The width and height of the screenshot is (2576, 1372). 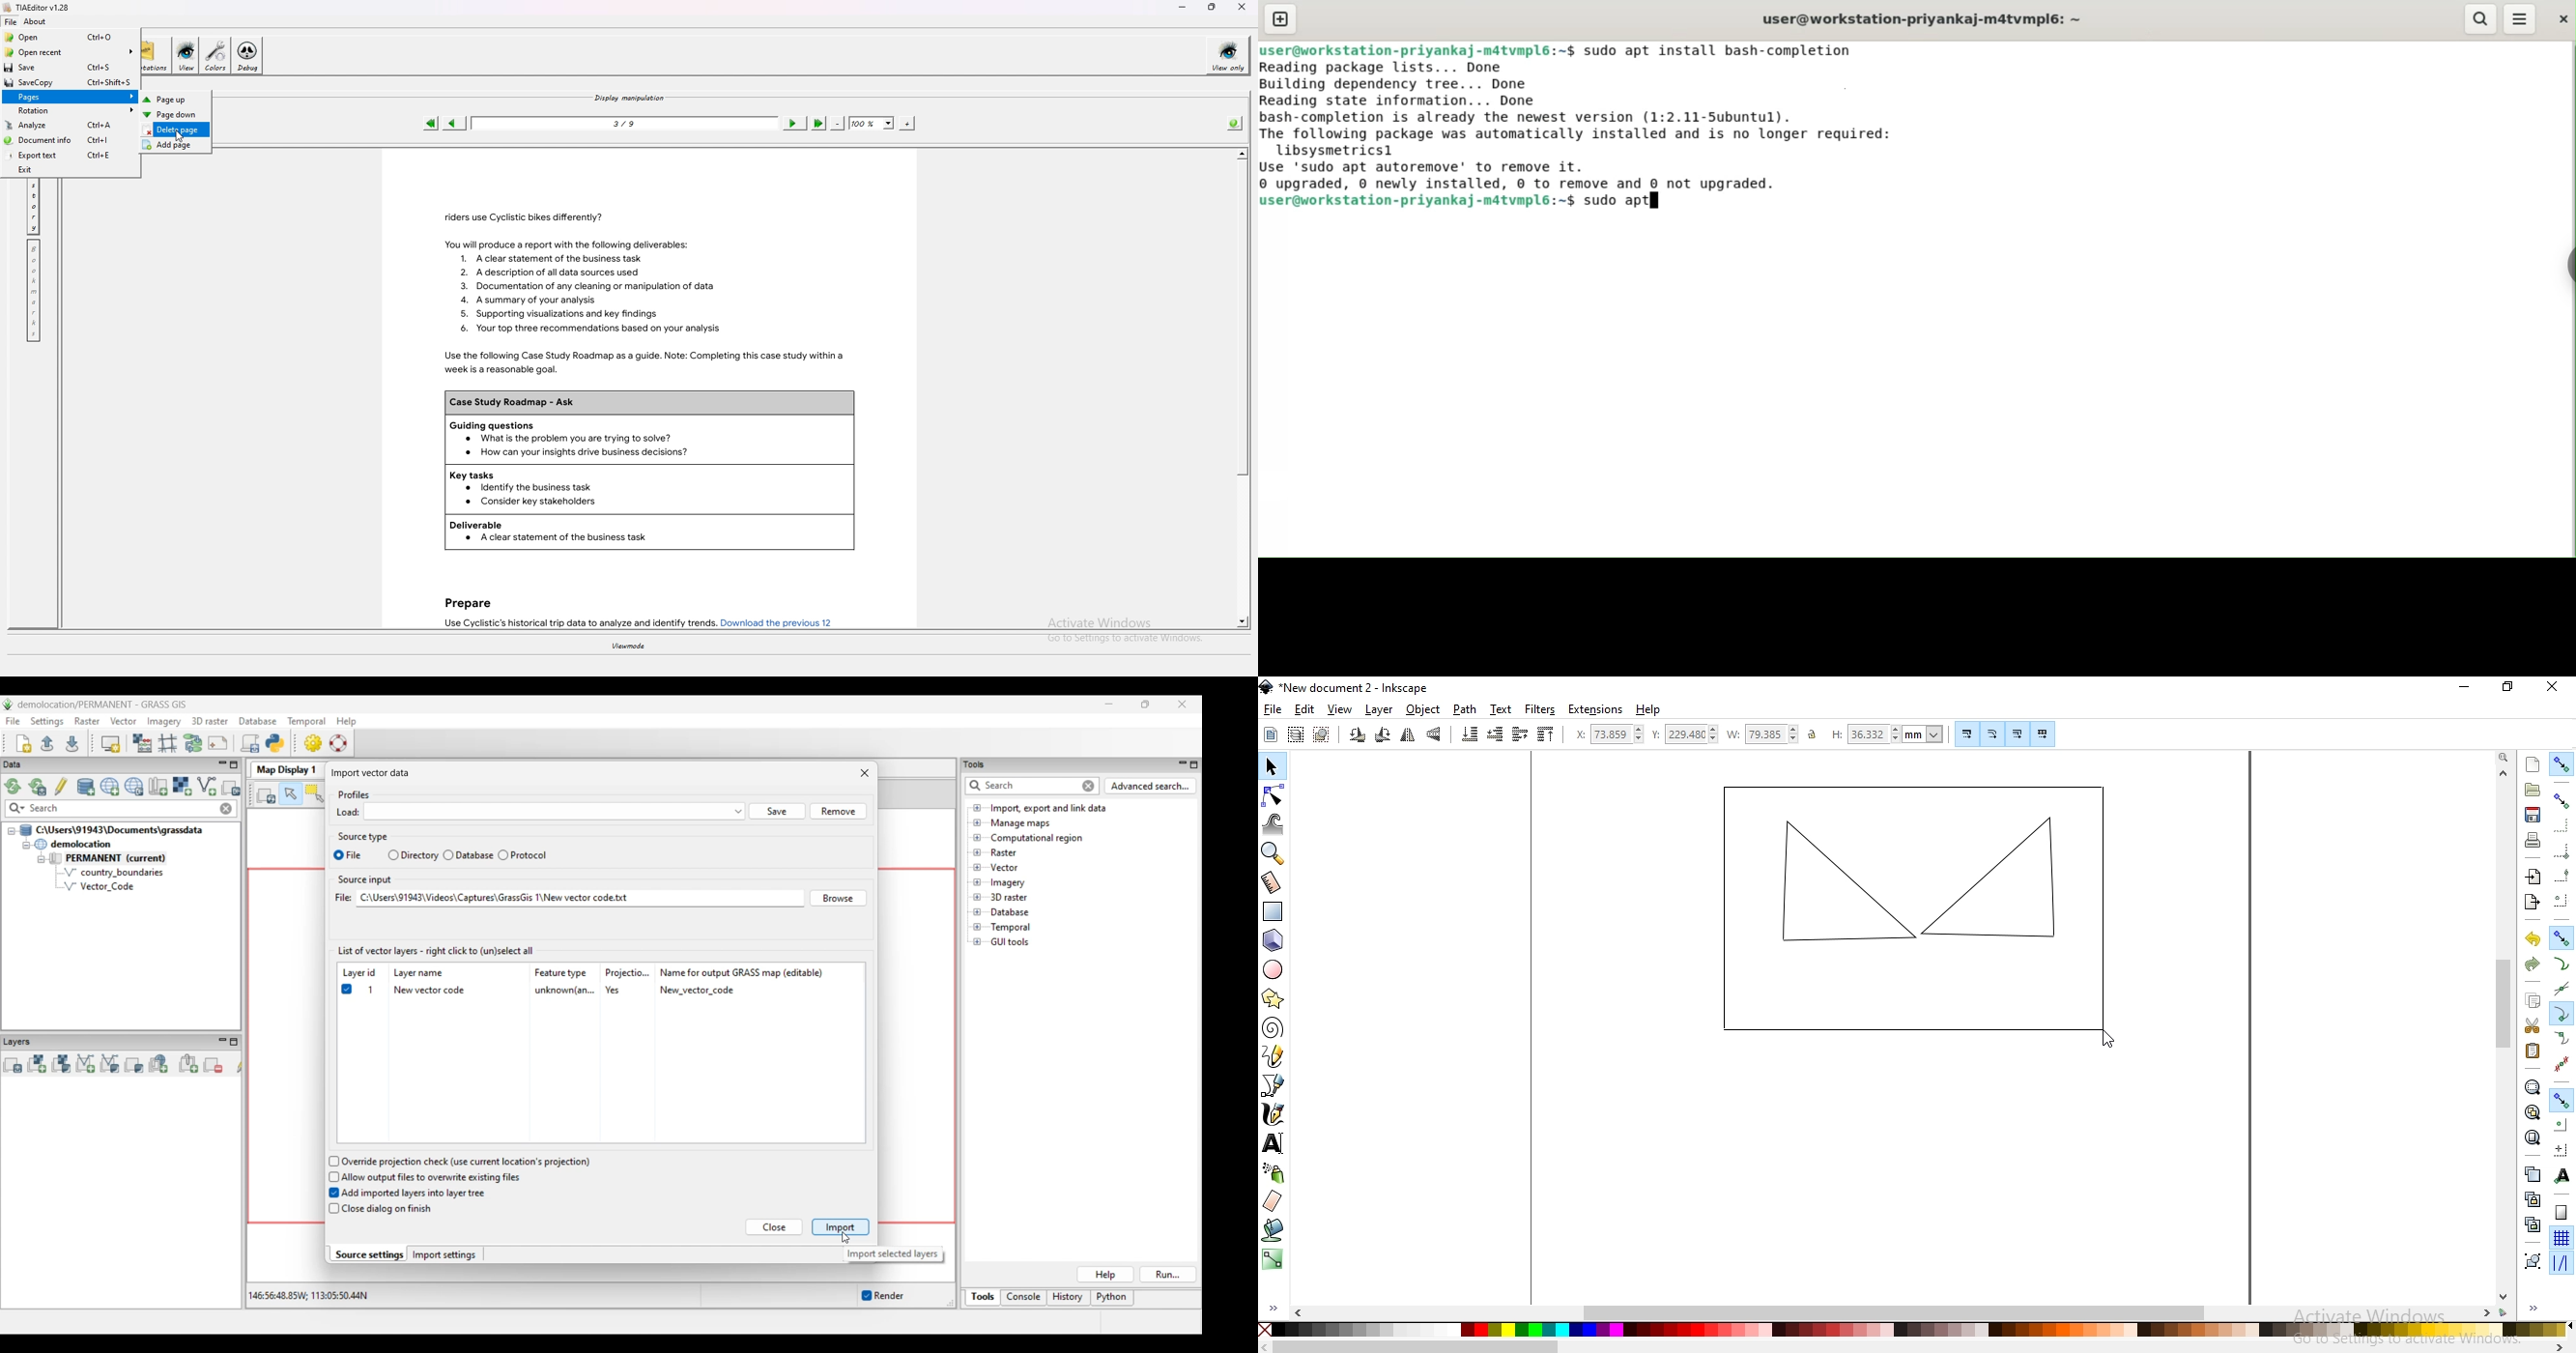 What do you see at coordinates (1765, 734) in the screenshot?
I see `width of selection` at bounding box center [1765, 734].